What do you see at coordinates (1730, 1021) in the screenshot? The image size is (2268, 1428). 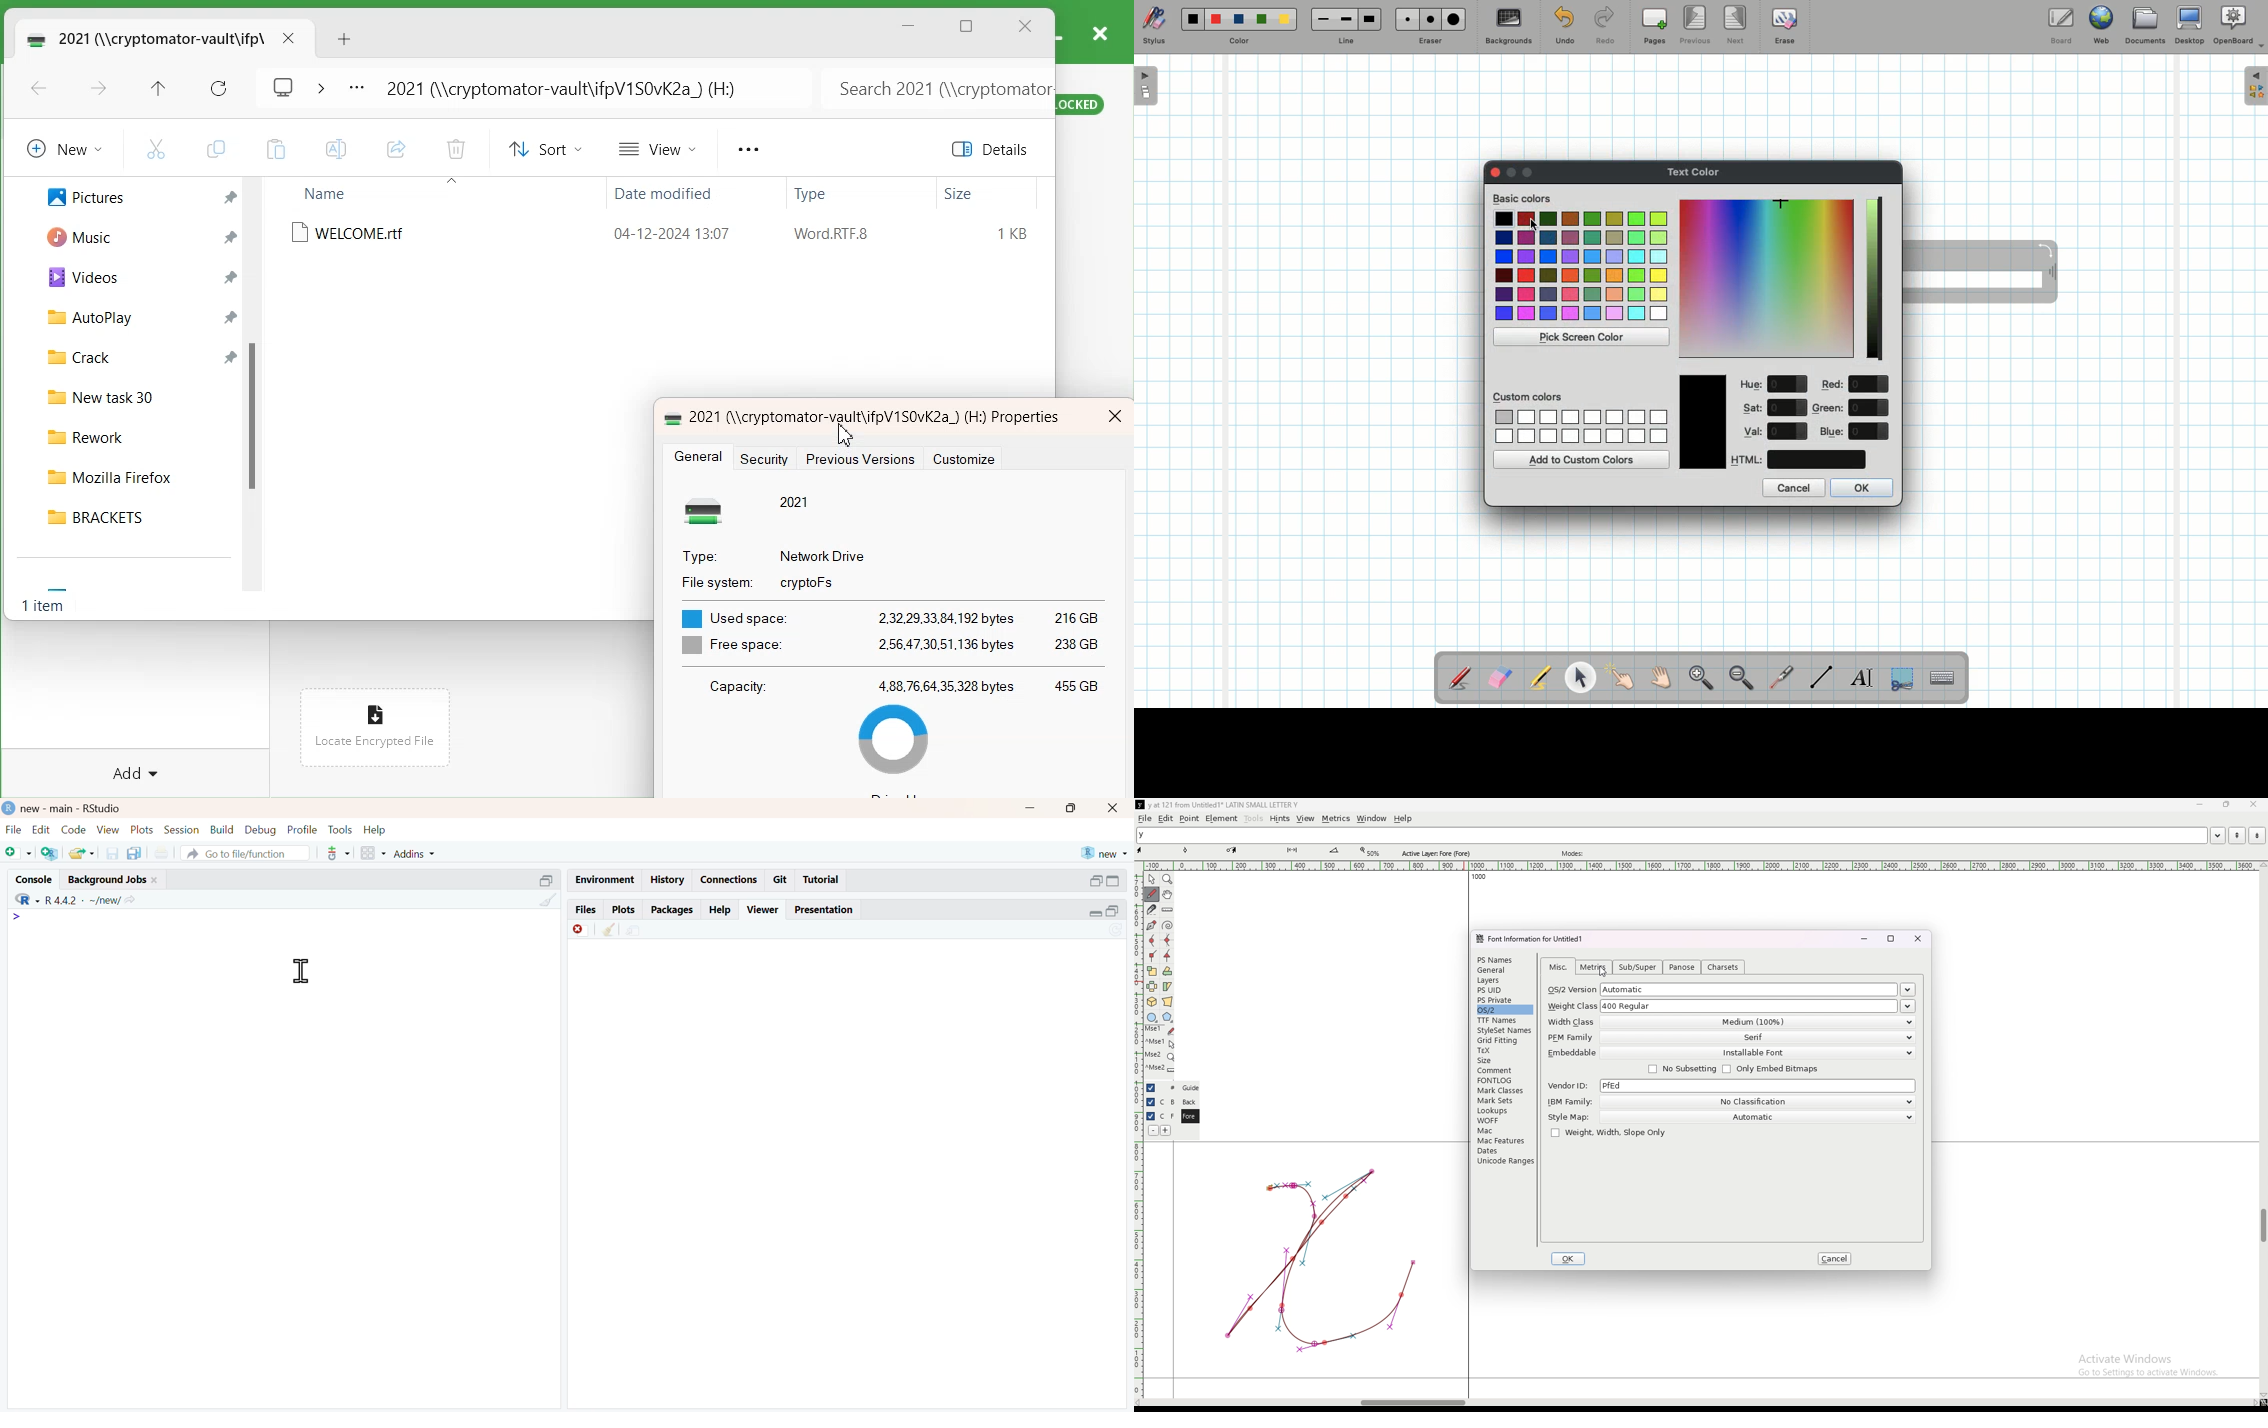 I see `width class medium 100%` at bounding box center [1730, 1021].